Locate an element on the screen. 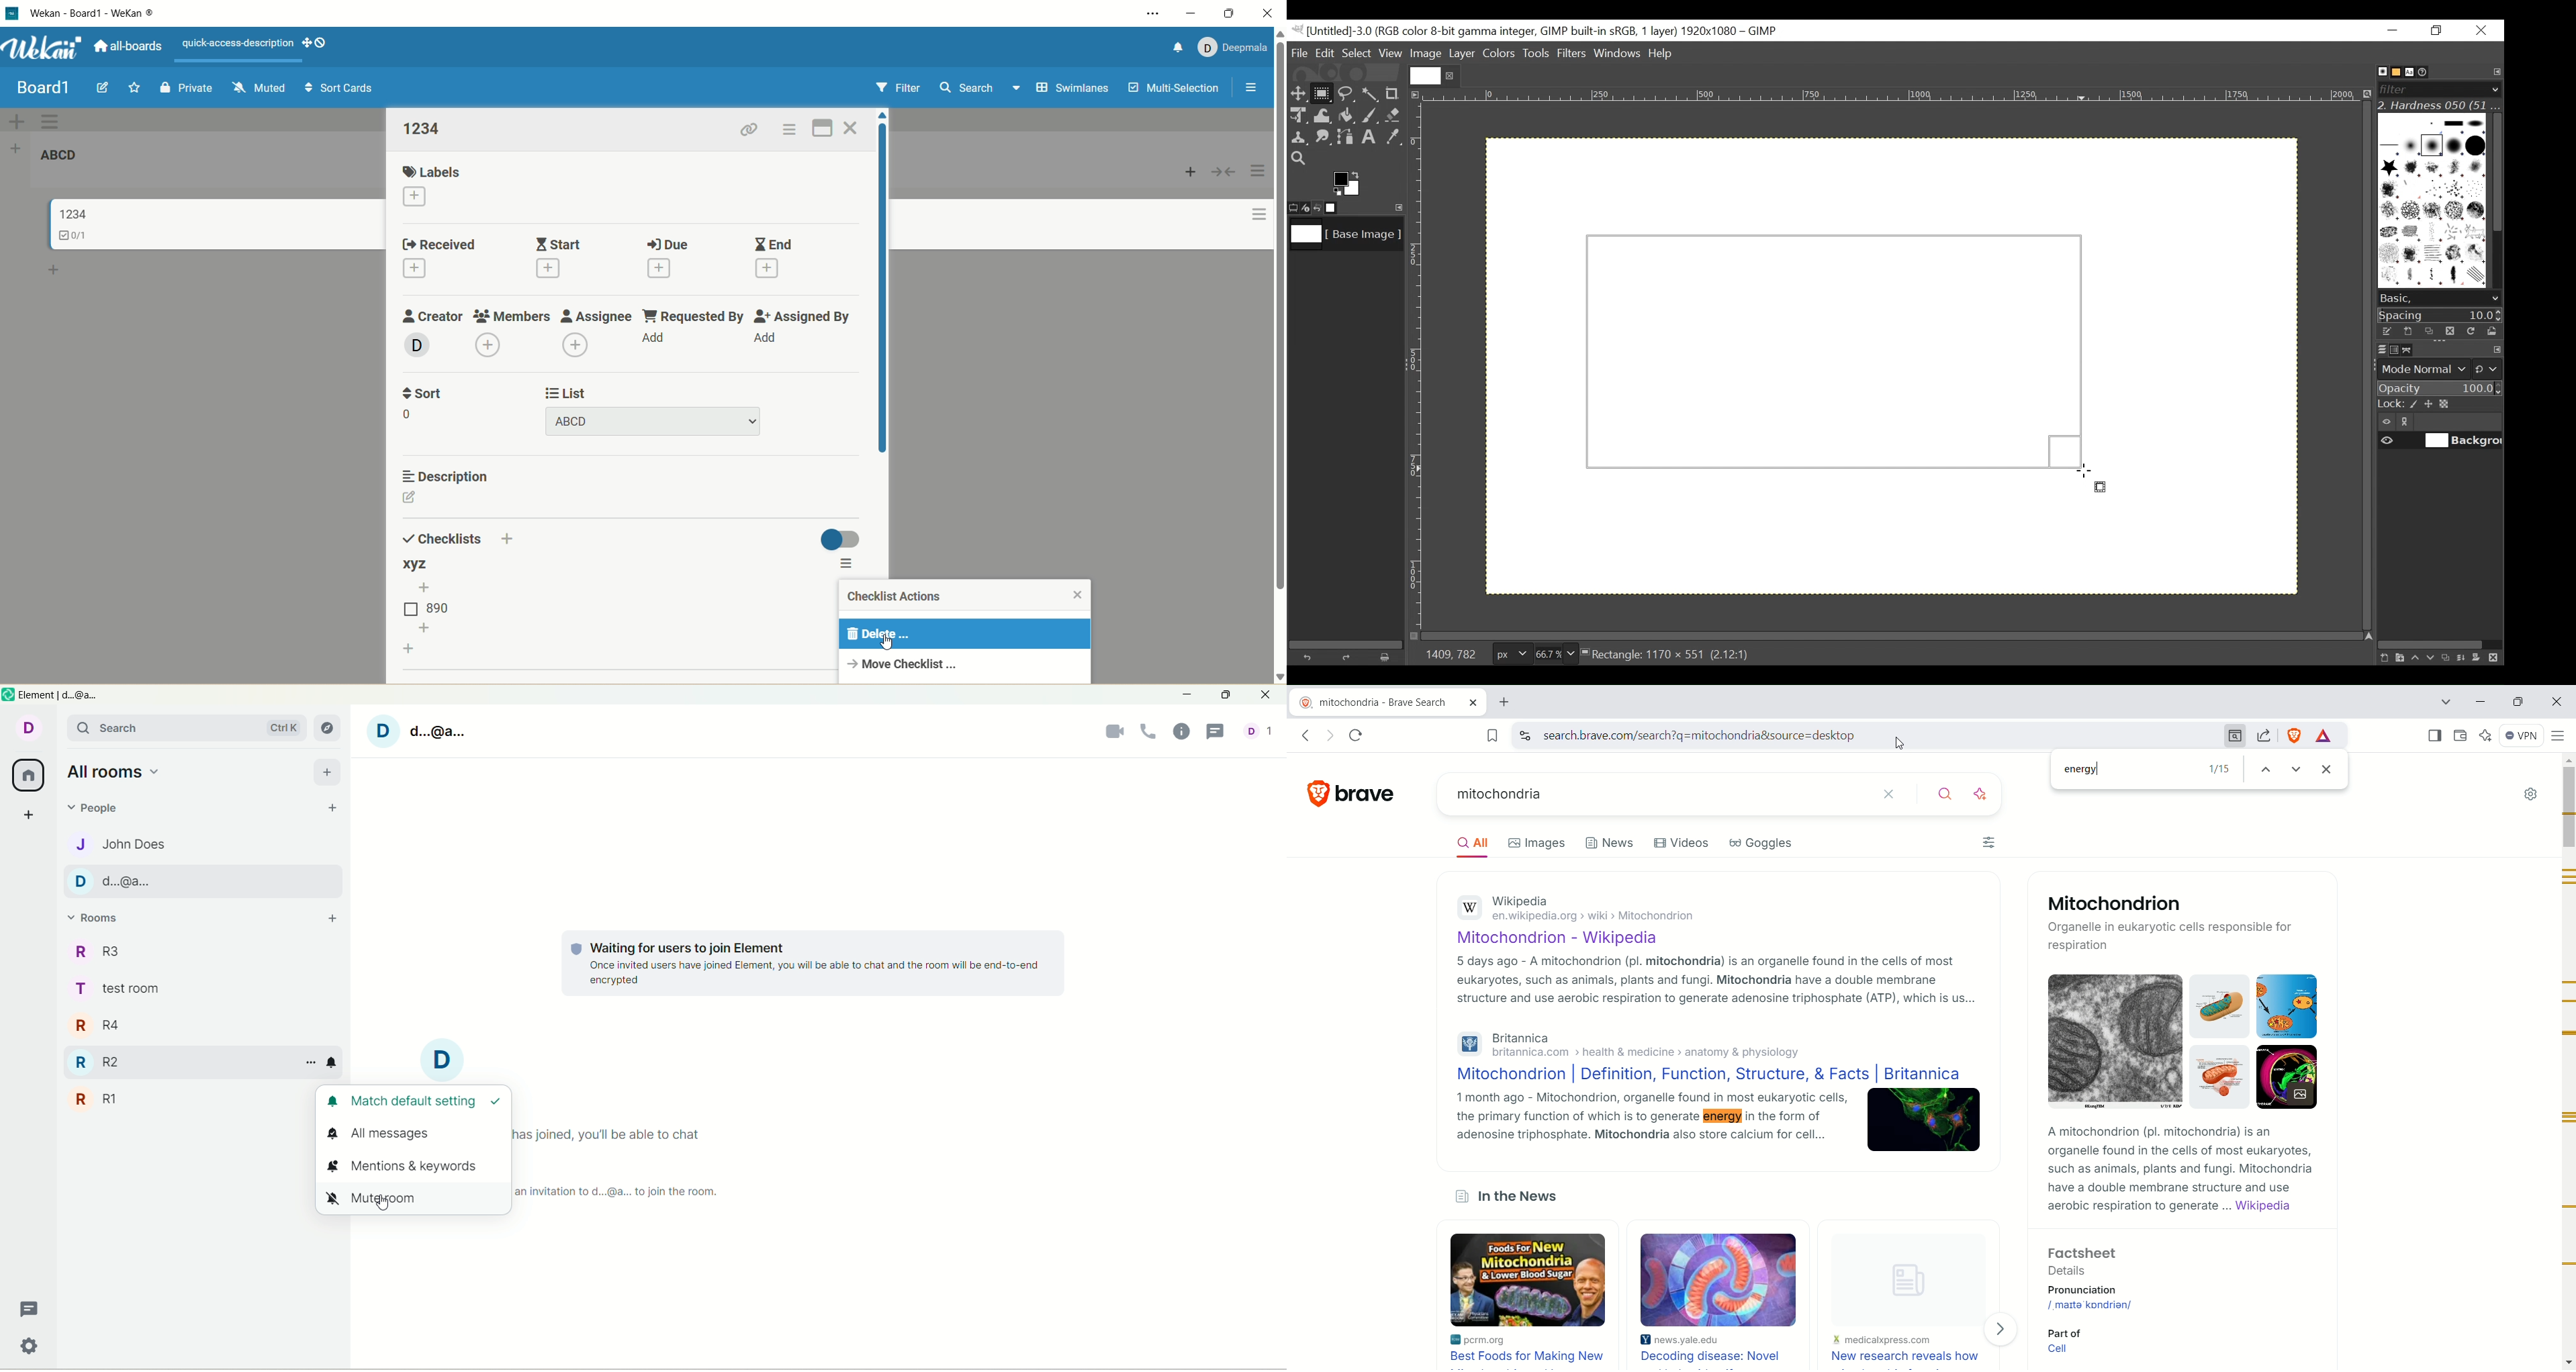 This screenshot has height=1372, width=2576. settings and more is located at coordinates (1155, 13).